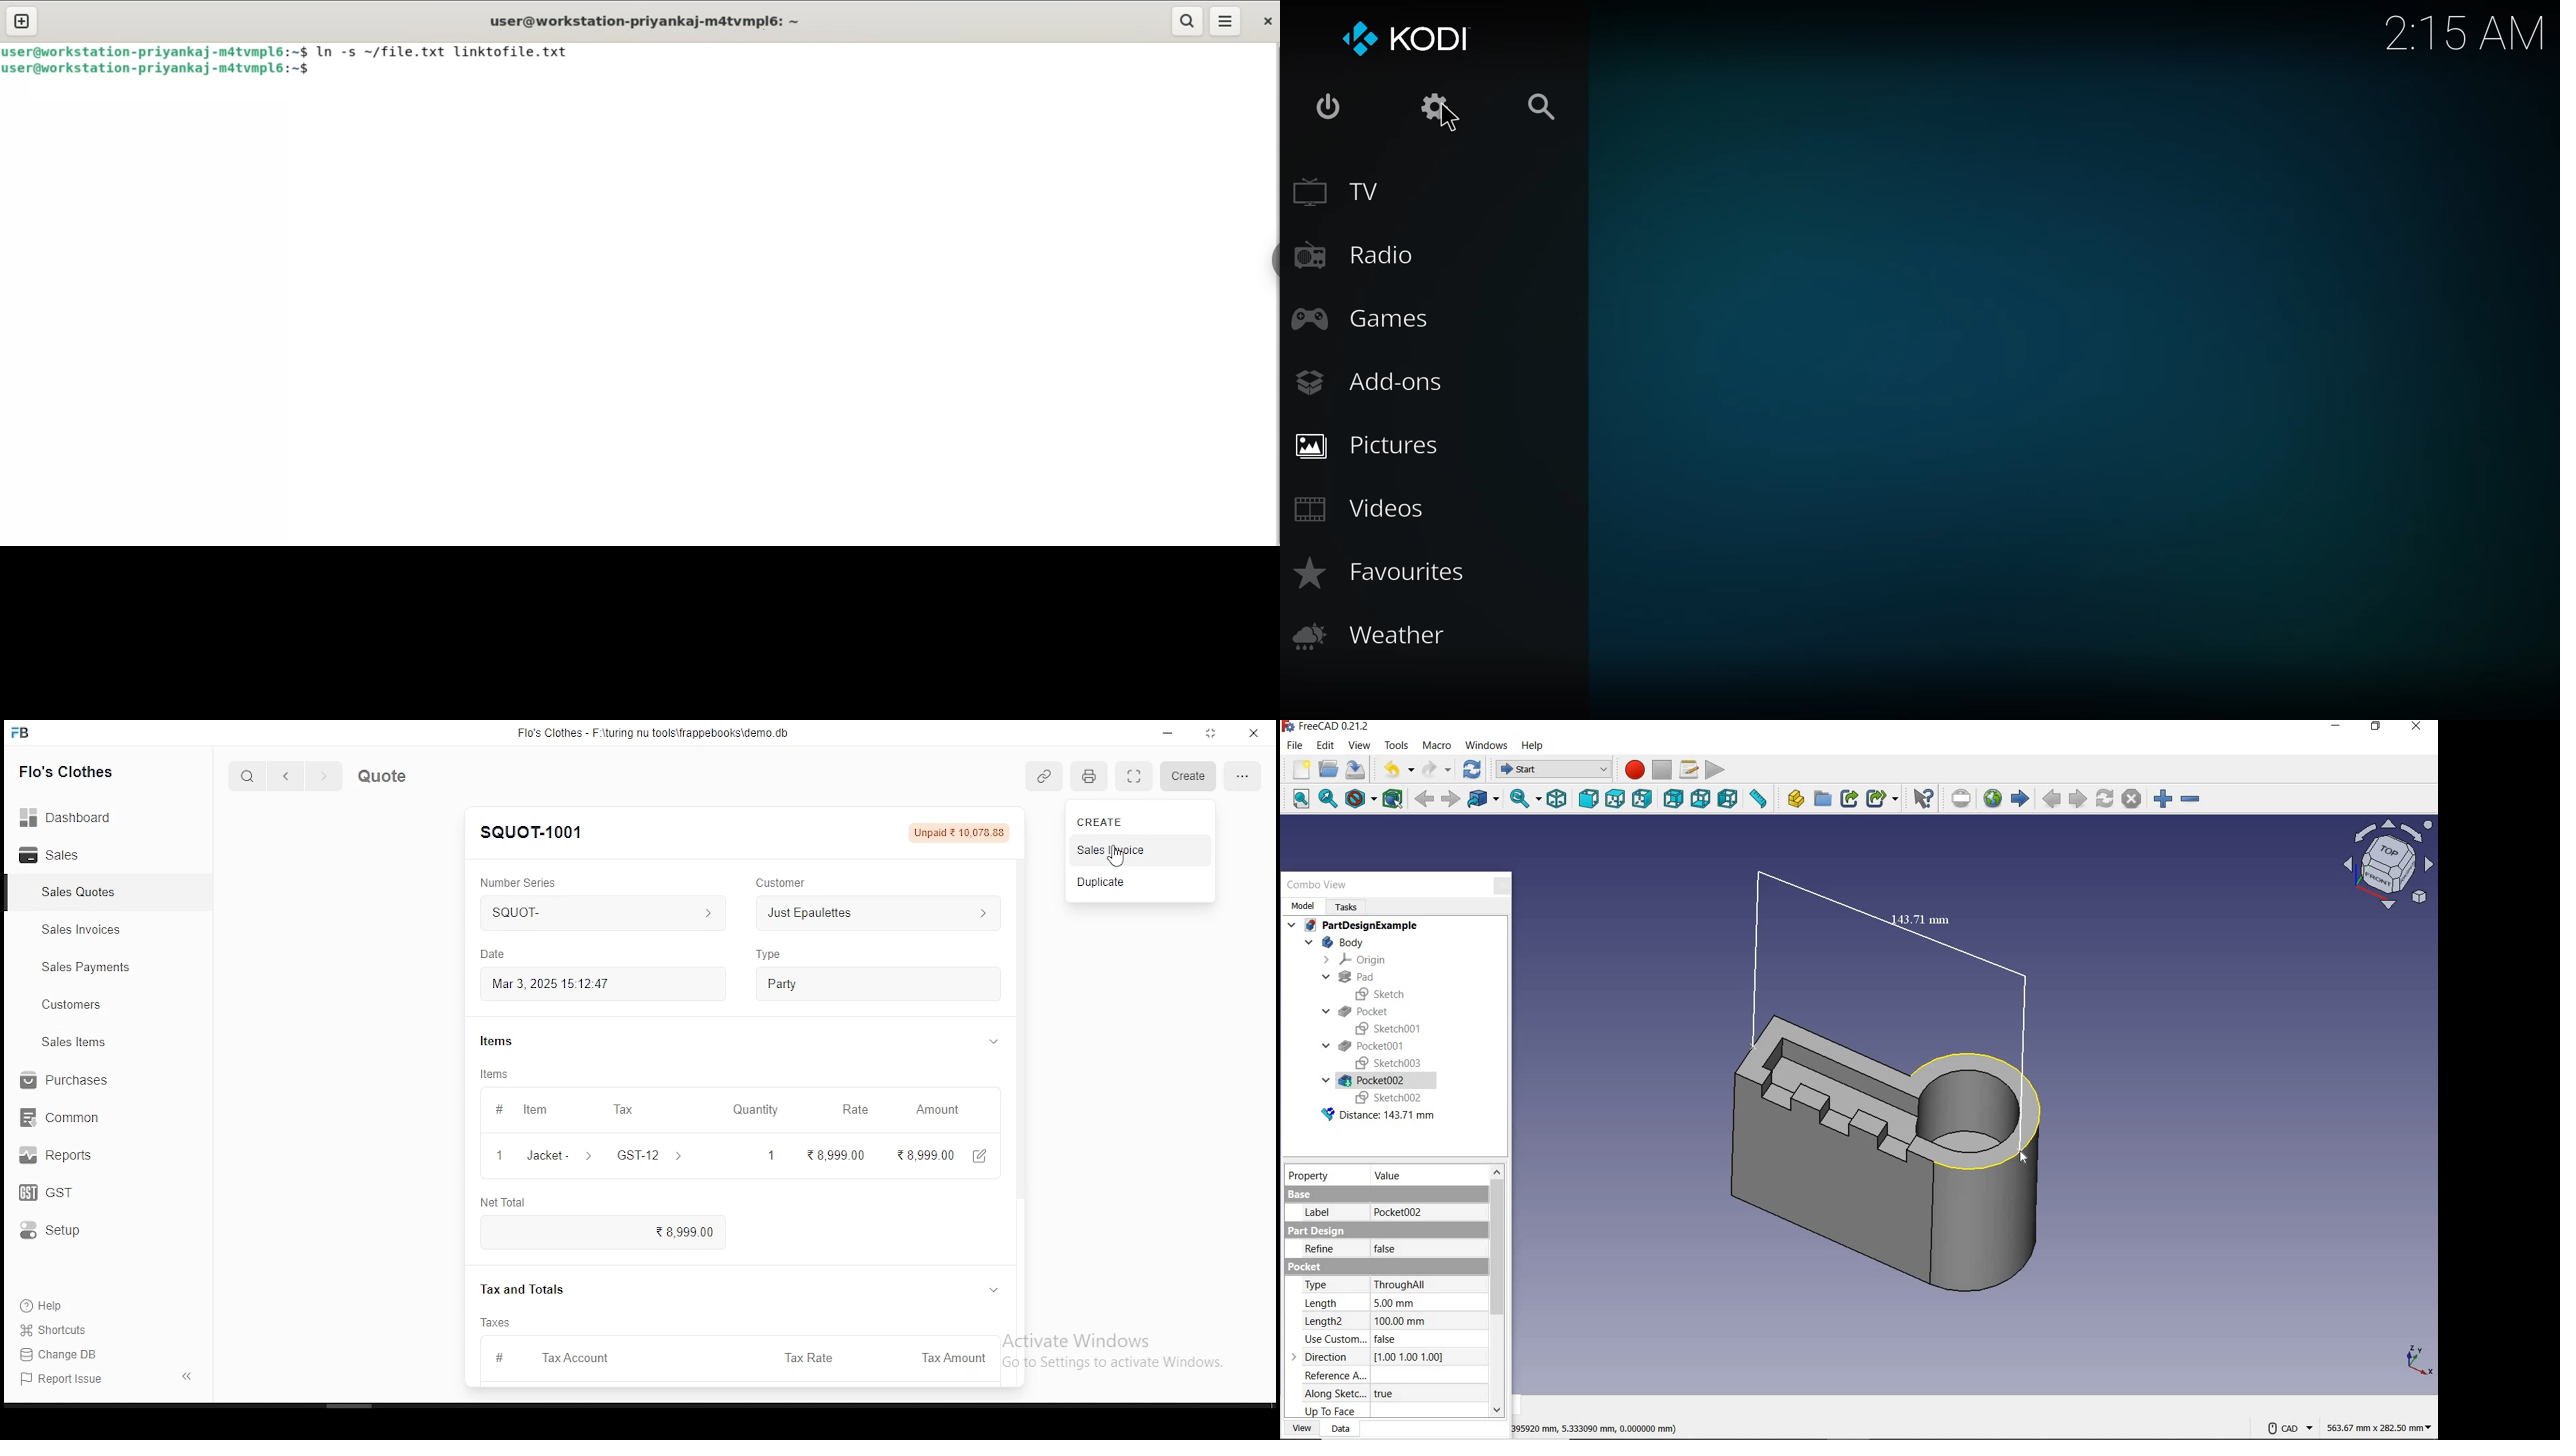  What do you see at coordinates (78, 1043) in the screenshot?
I see `ales items` at bounding box center [78, 1043].